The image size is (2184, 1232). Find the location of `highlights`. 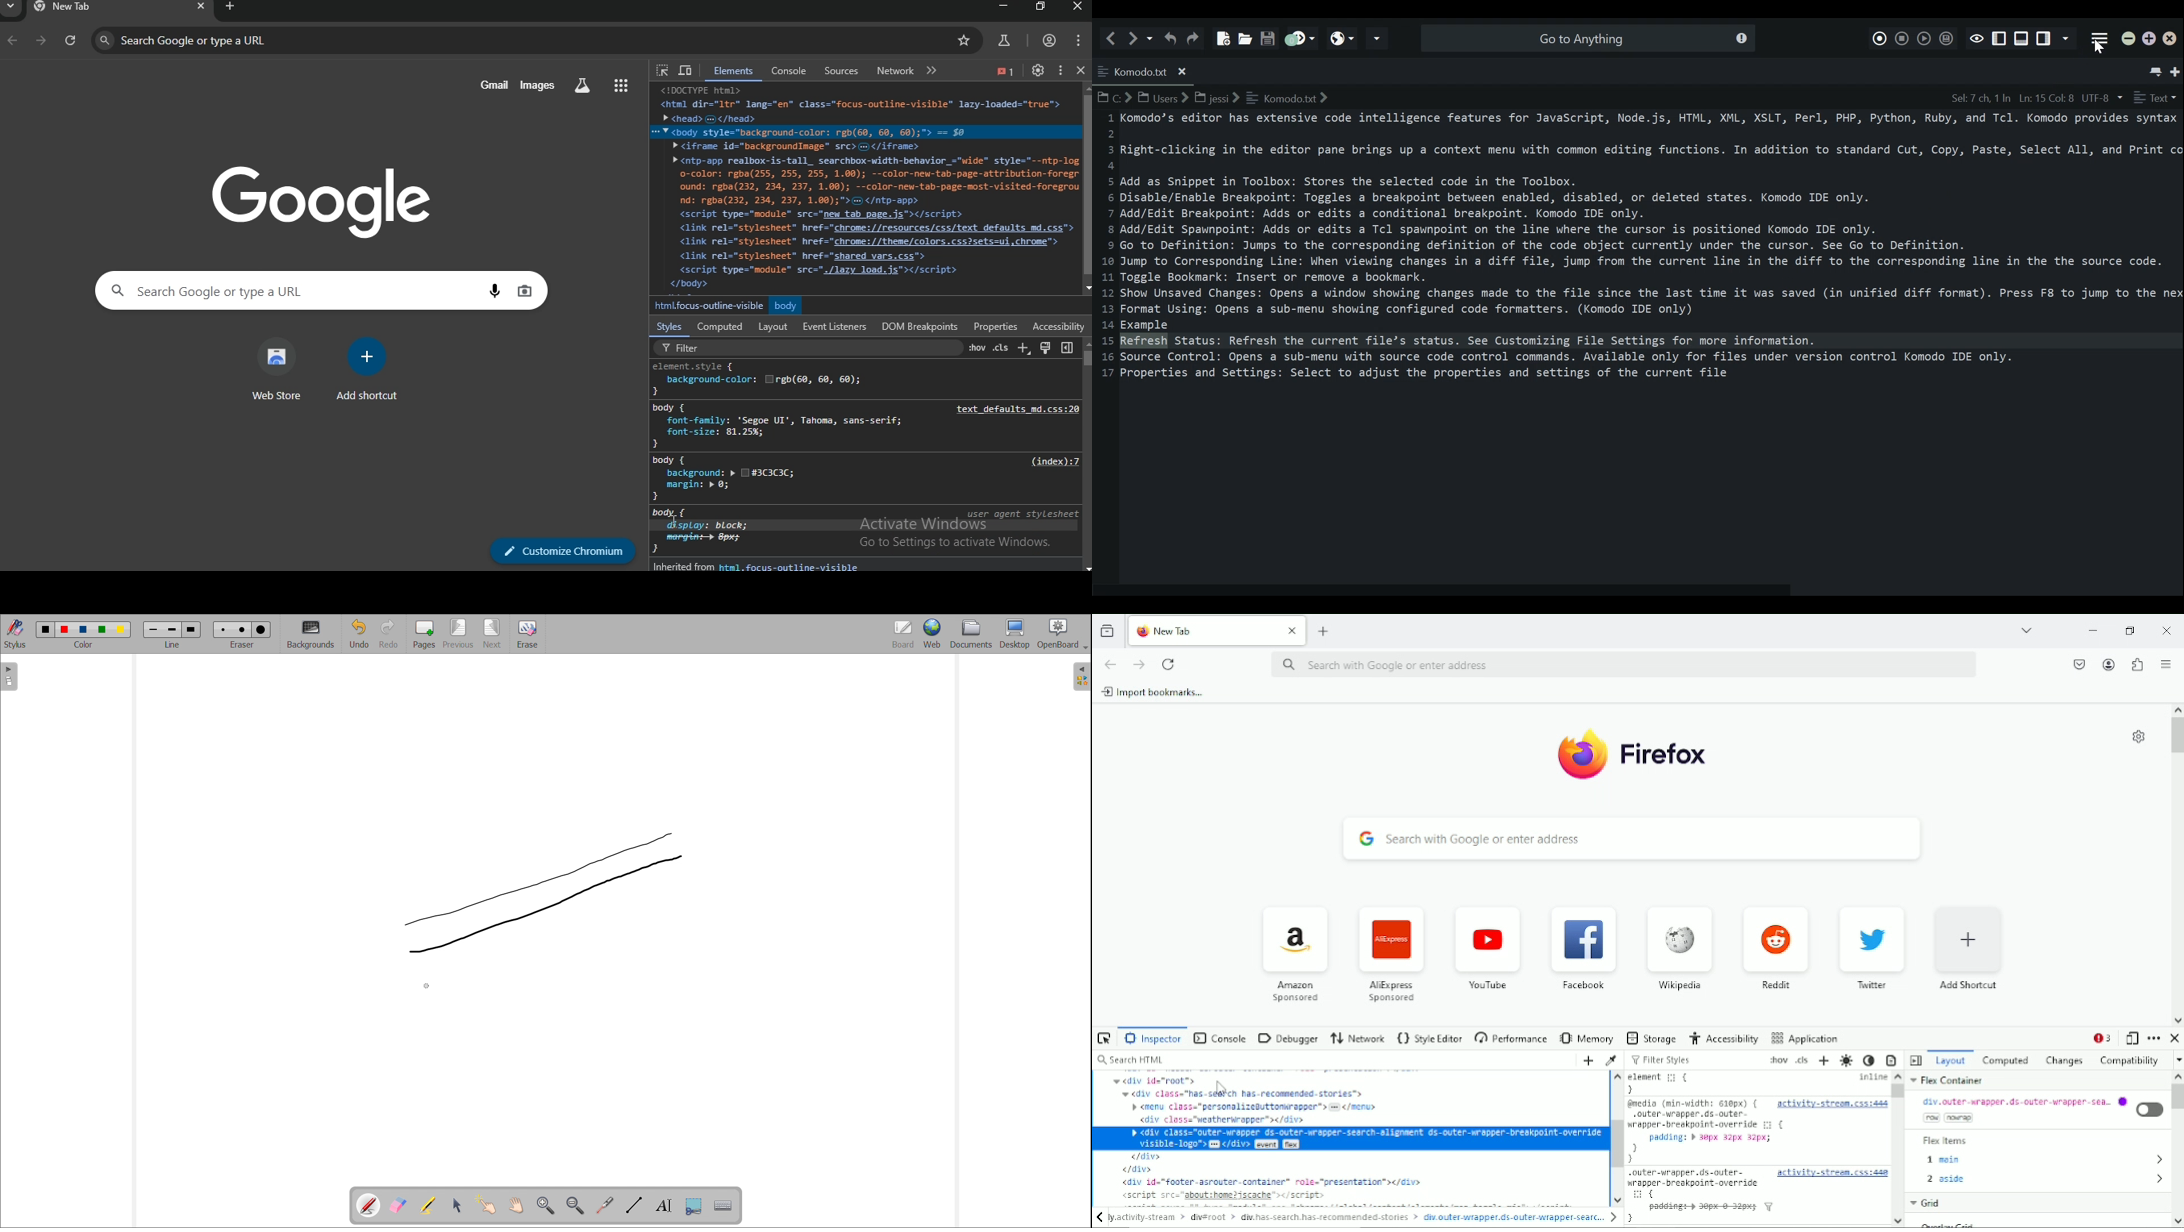

highlights is located at coordinates (428, 1205).